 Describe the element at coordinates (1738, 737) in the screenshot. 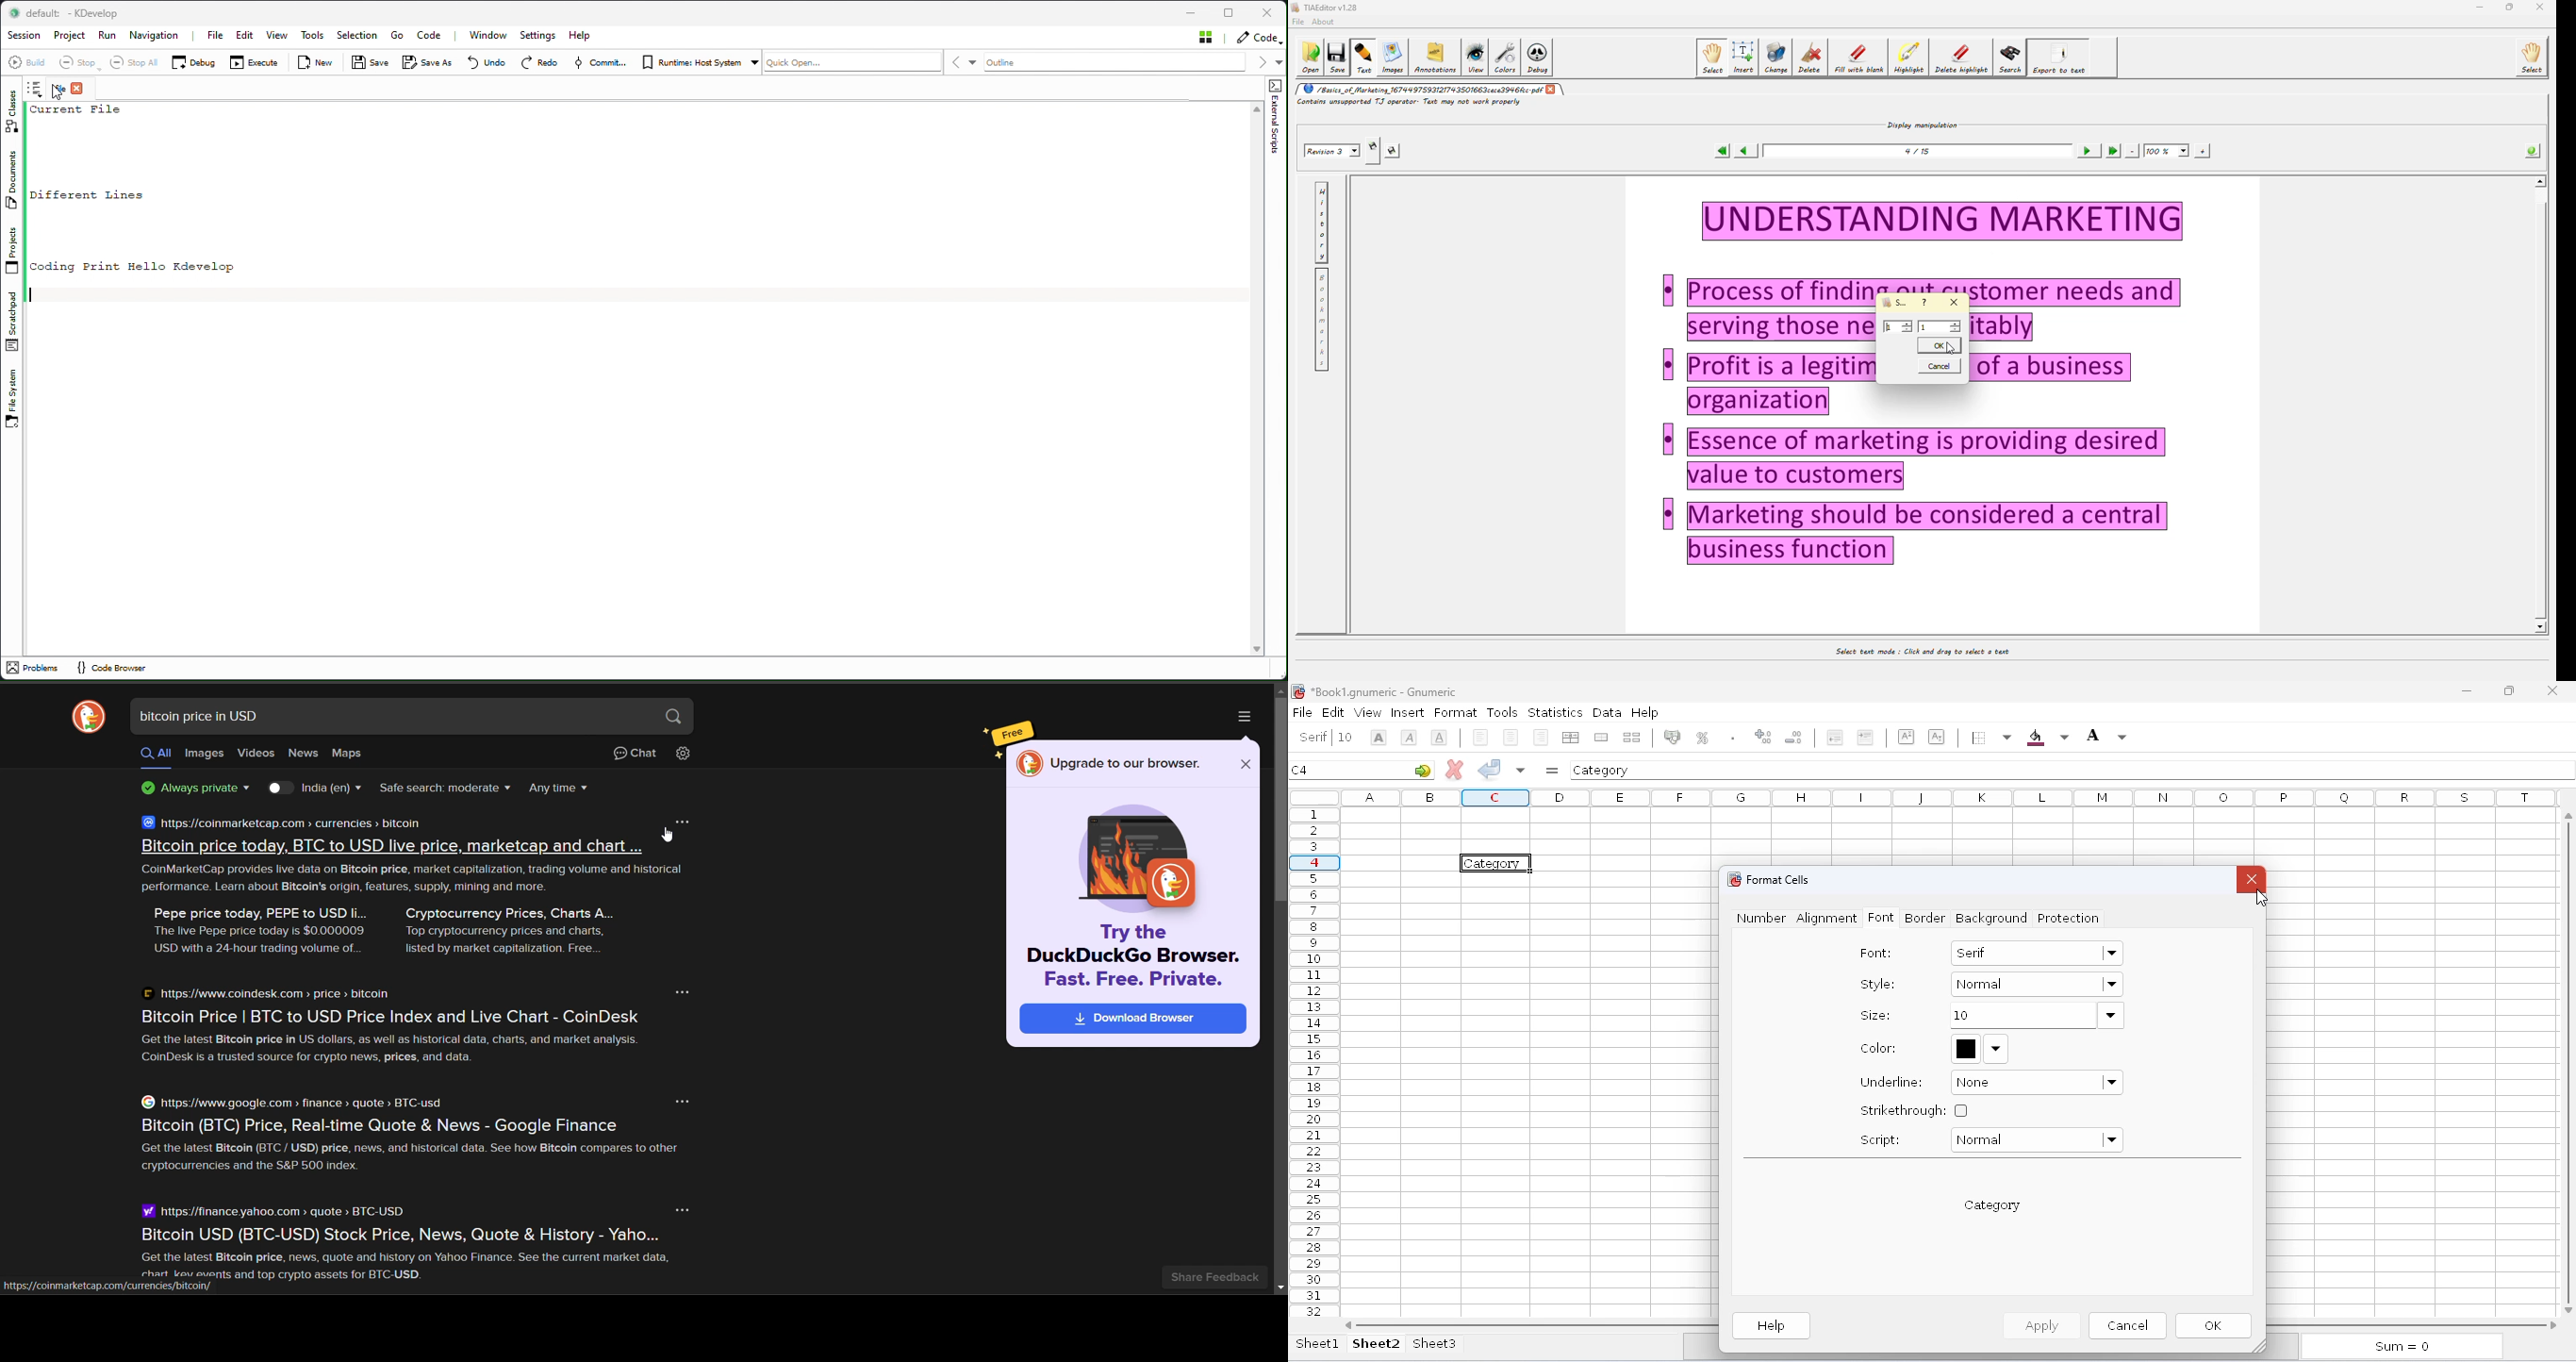

I see `format the selection as percentage` at that location.